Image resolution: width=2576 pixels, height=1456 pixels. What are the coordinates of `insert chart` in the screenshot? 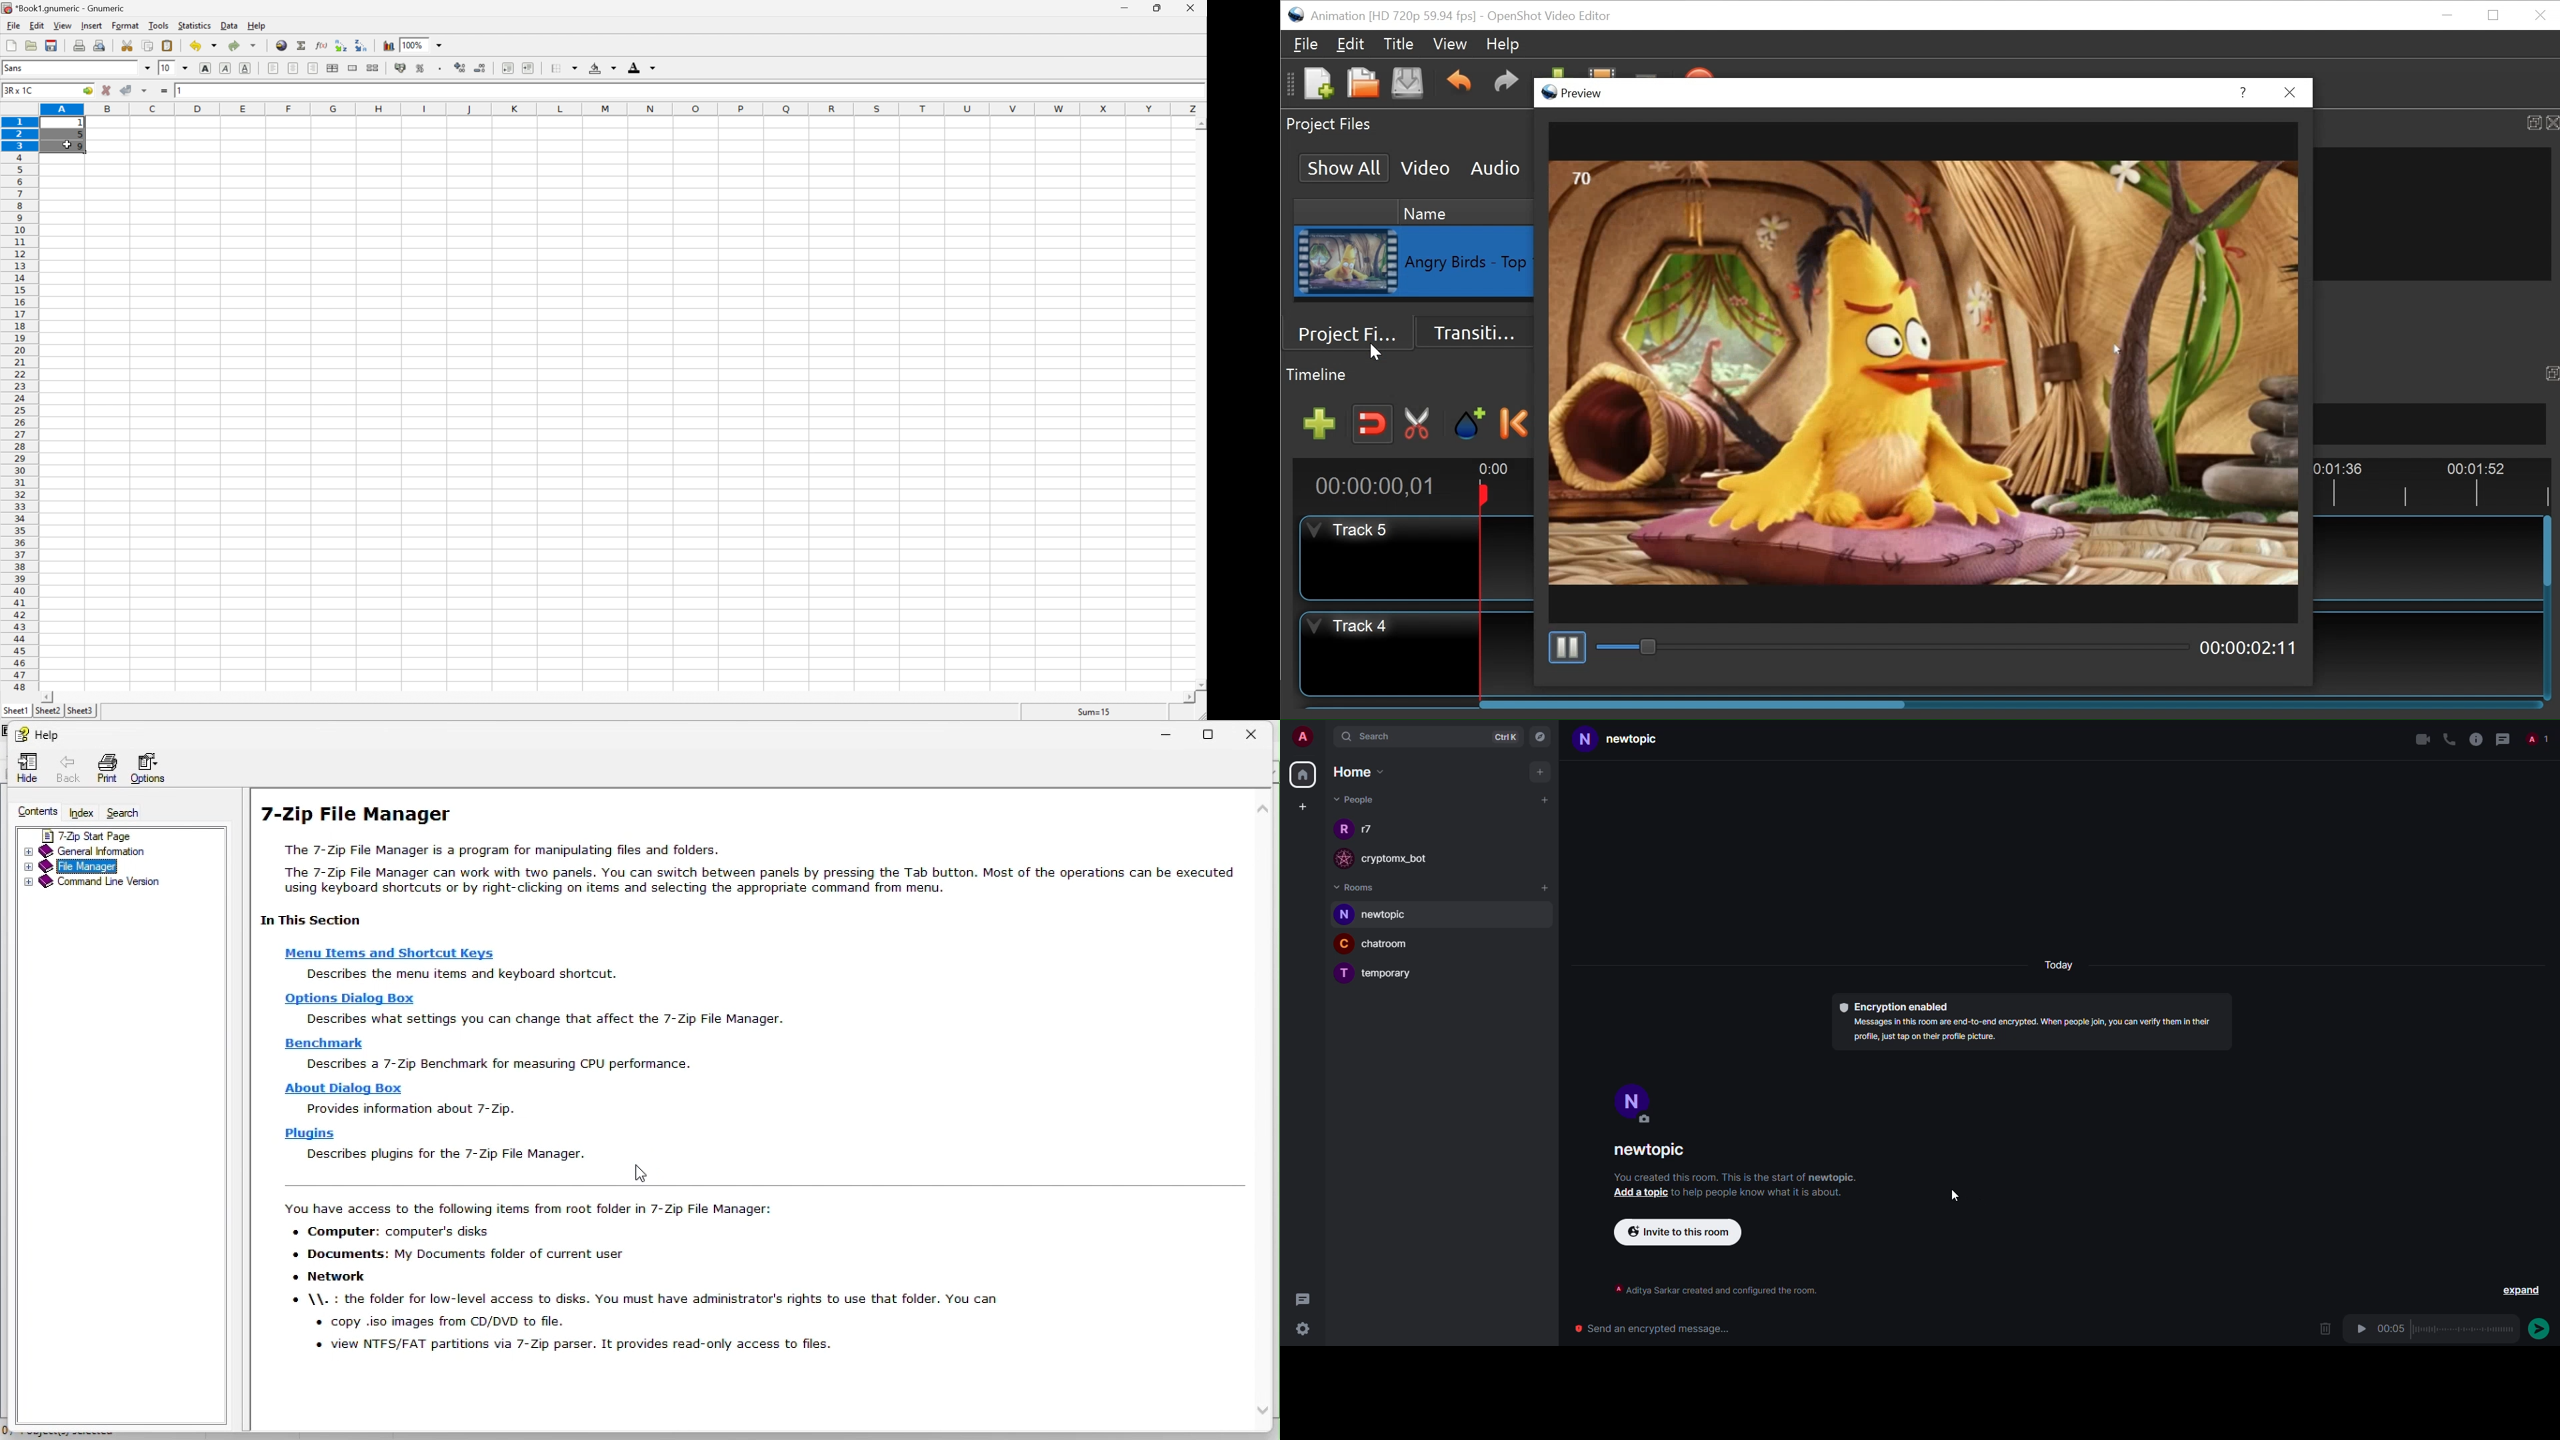 It's located at (388, 44).